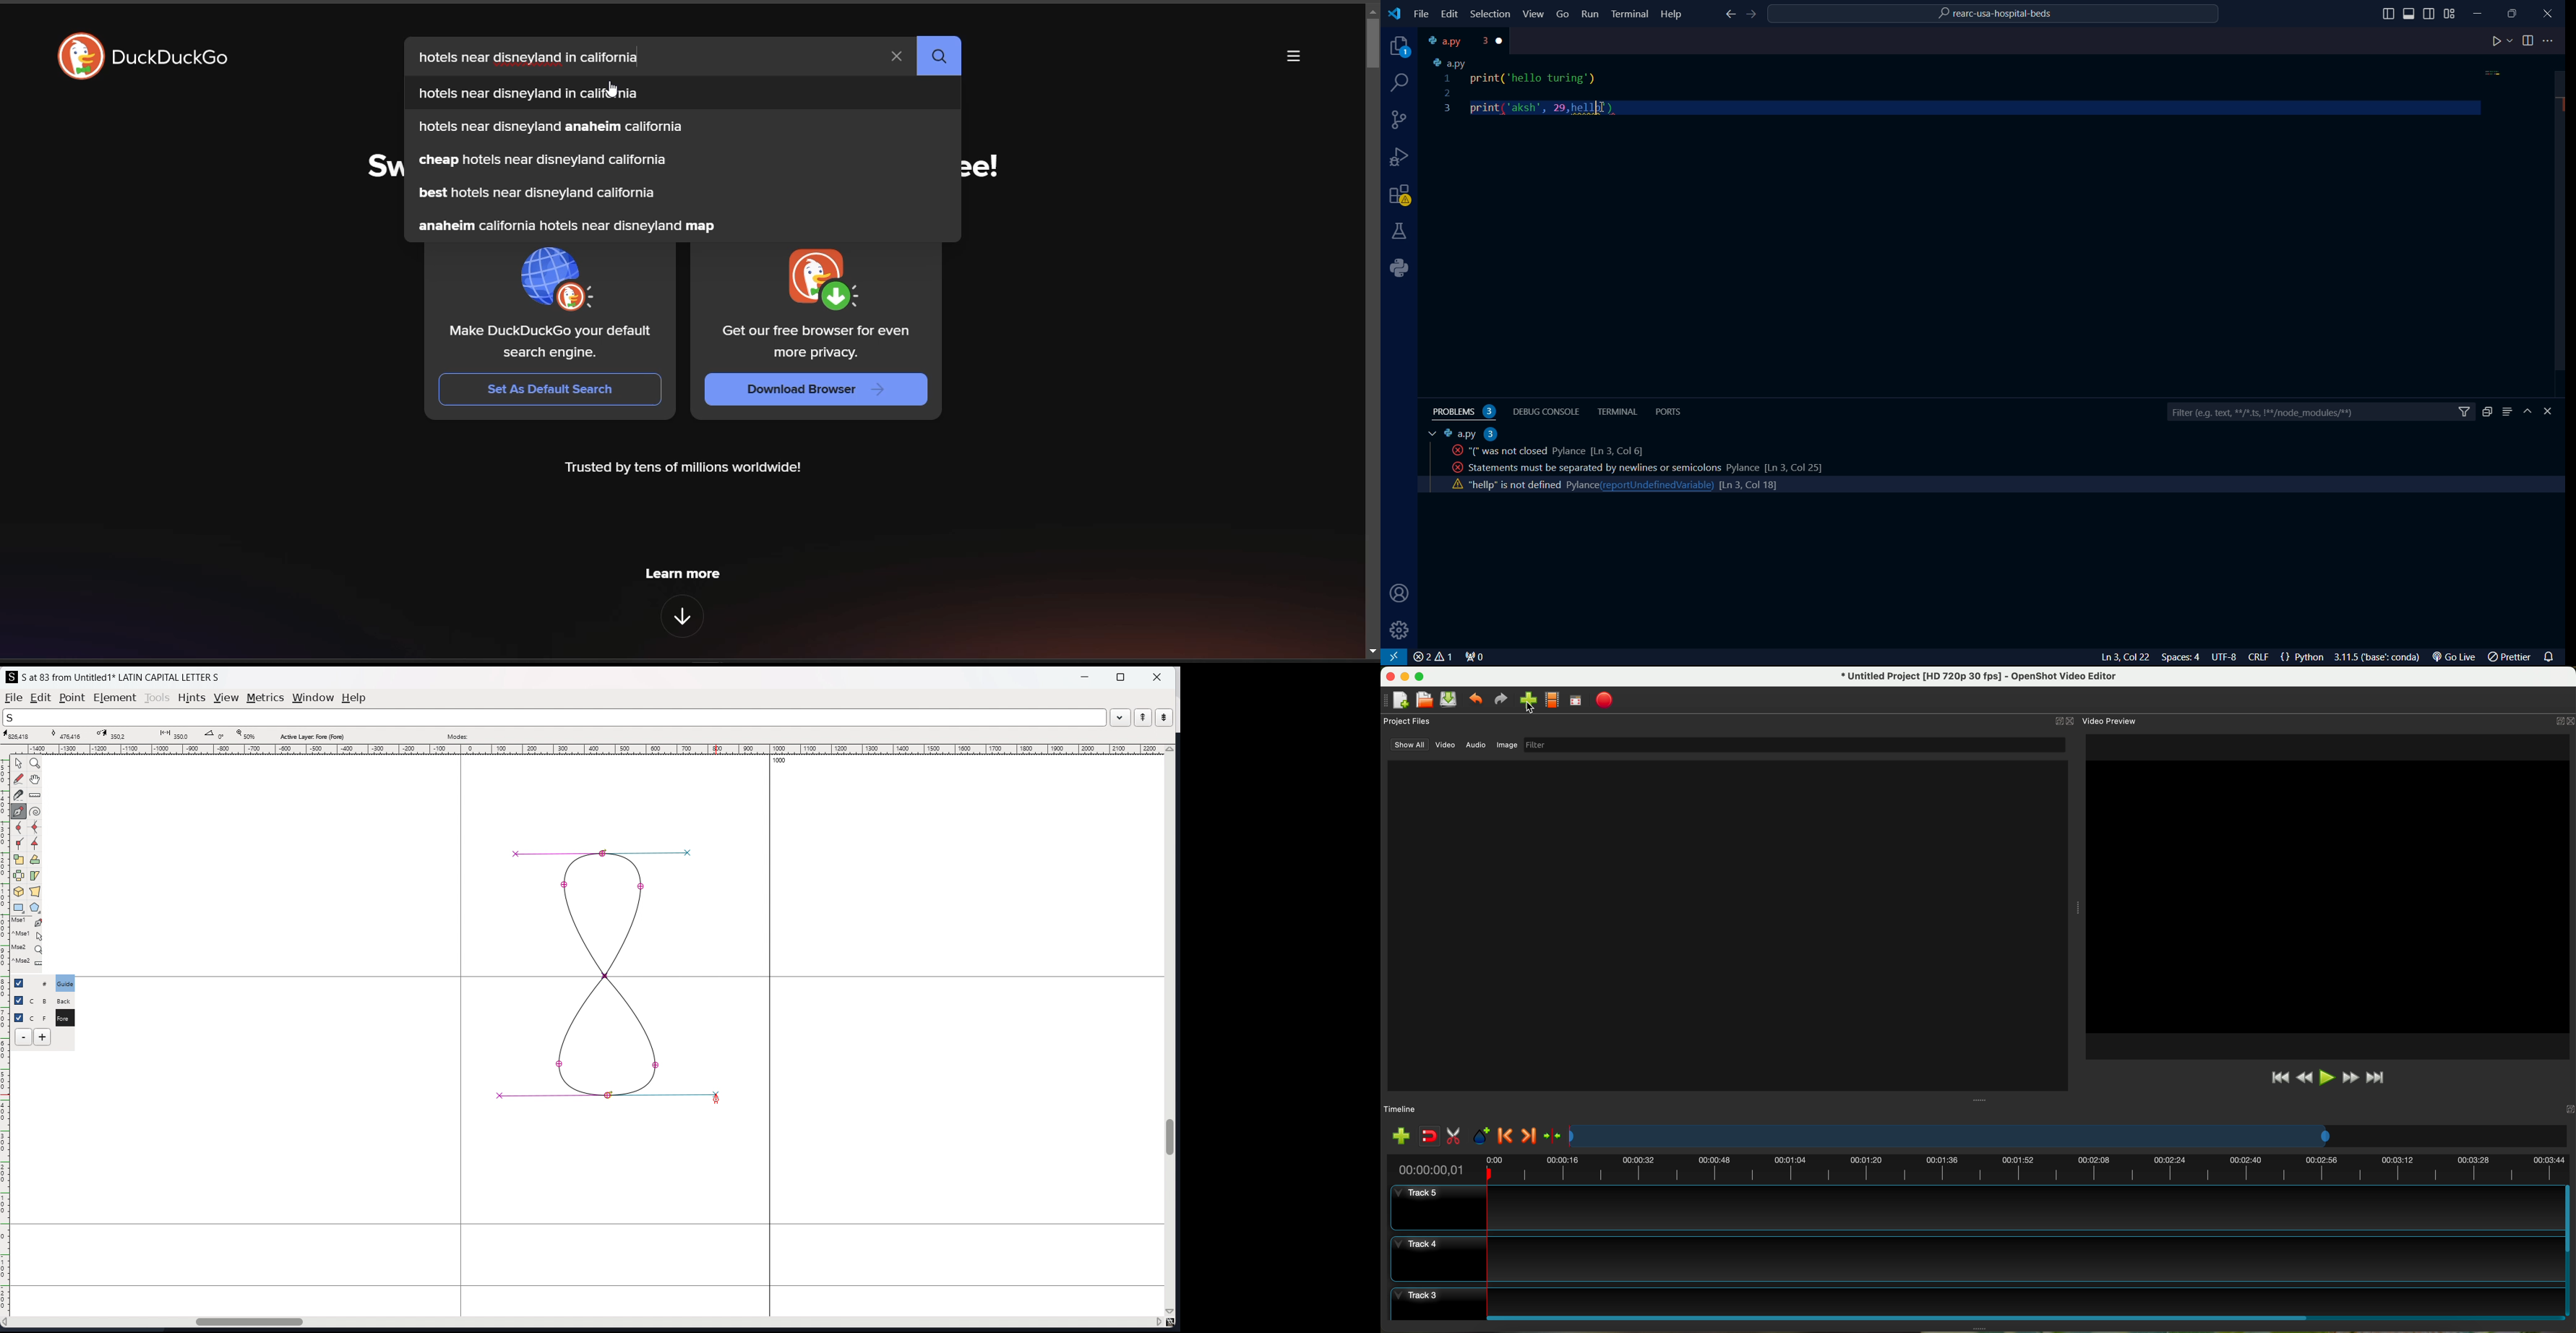 This screenshot has width=2576, height=1344. I want to click on minimize, so click(1087, 676).